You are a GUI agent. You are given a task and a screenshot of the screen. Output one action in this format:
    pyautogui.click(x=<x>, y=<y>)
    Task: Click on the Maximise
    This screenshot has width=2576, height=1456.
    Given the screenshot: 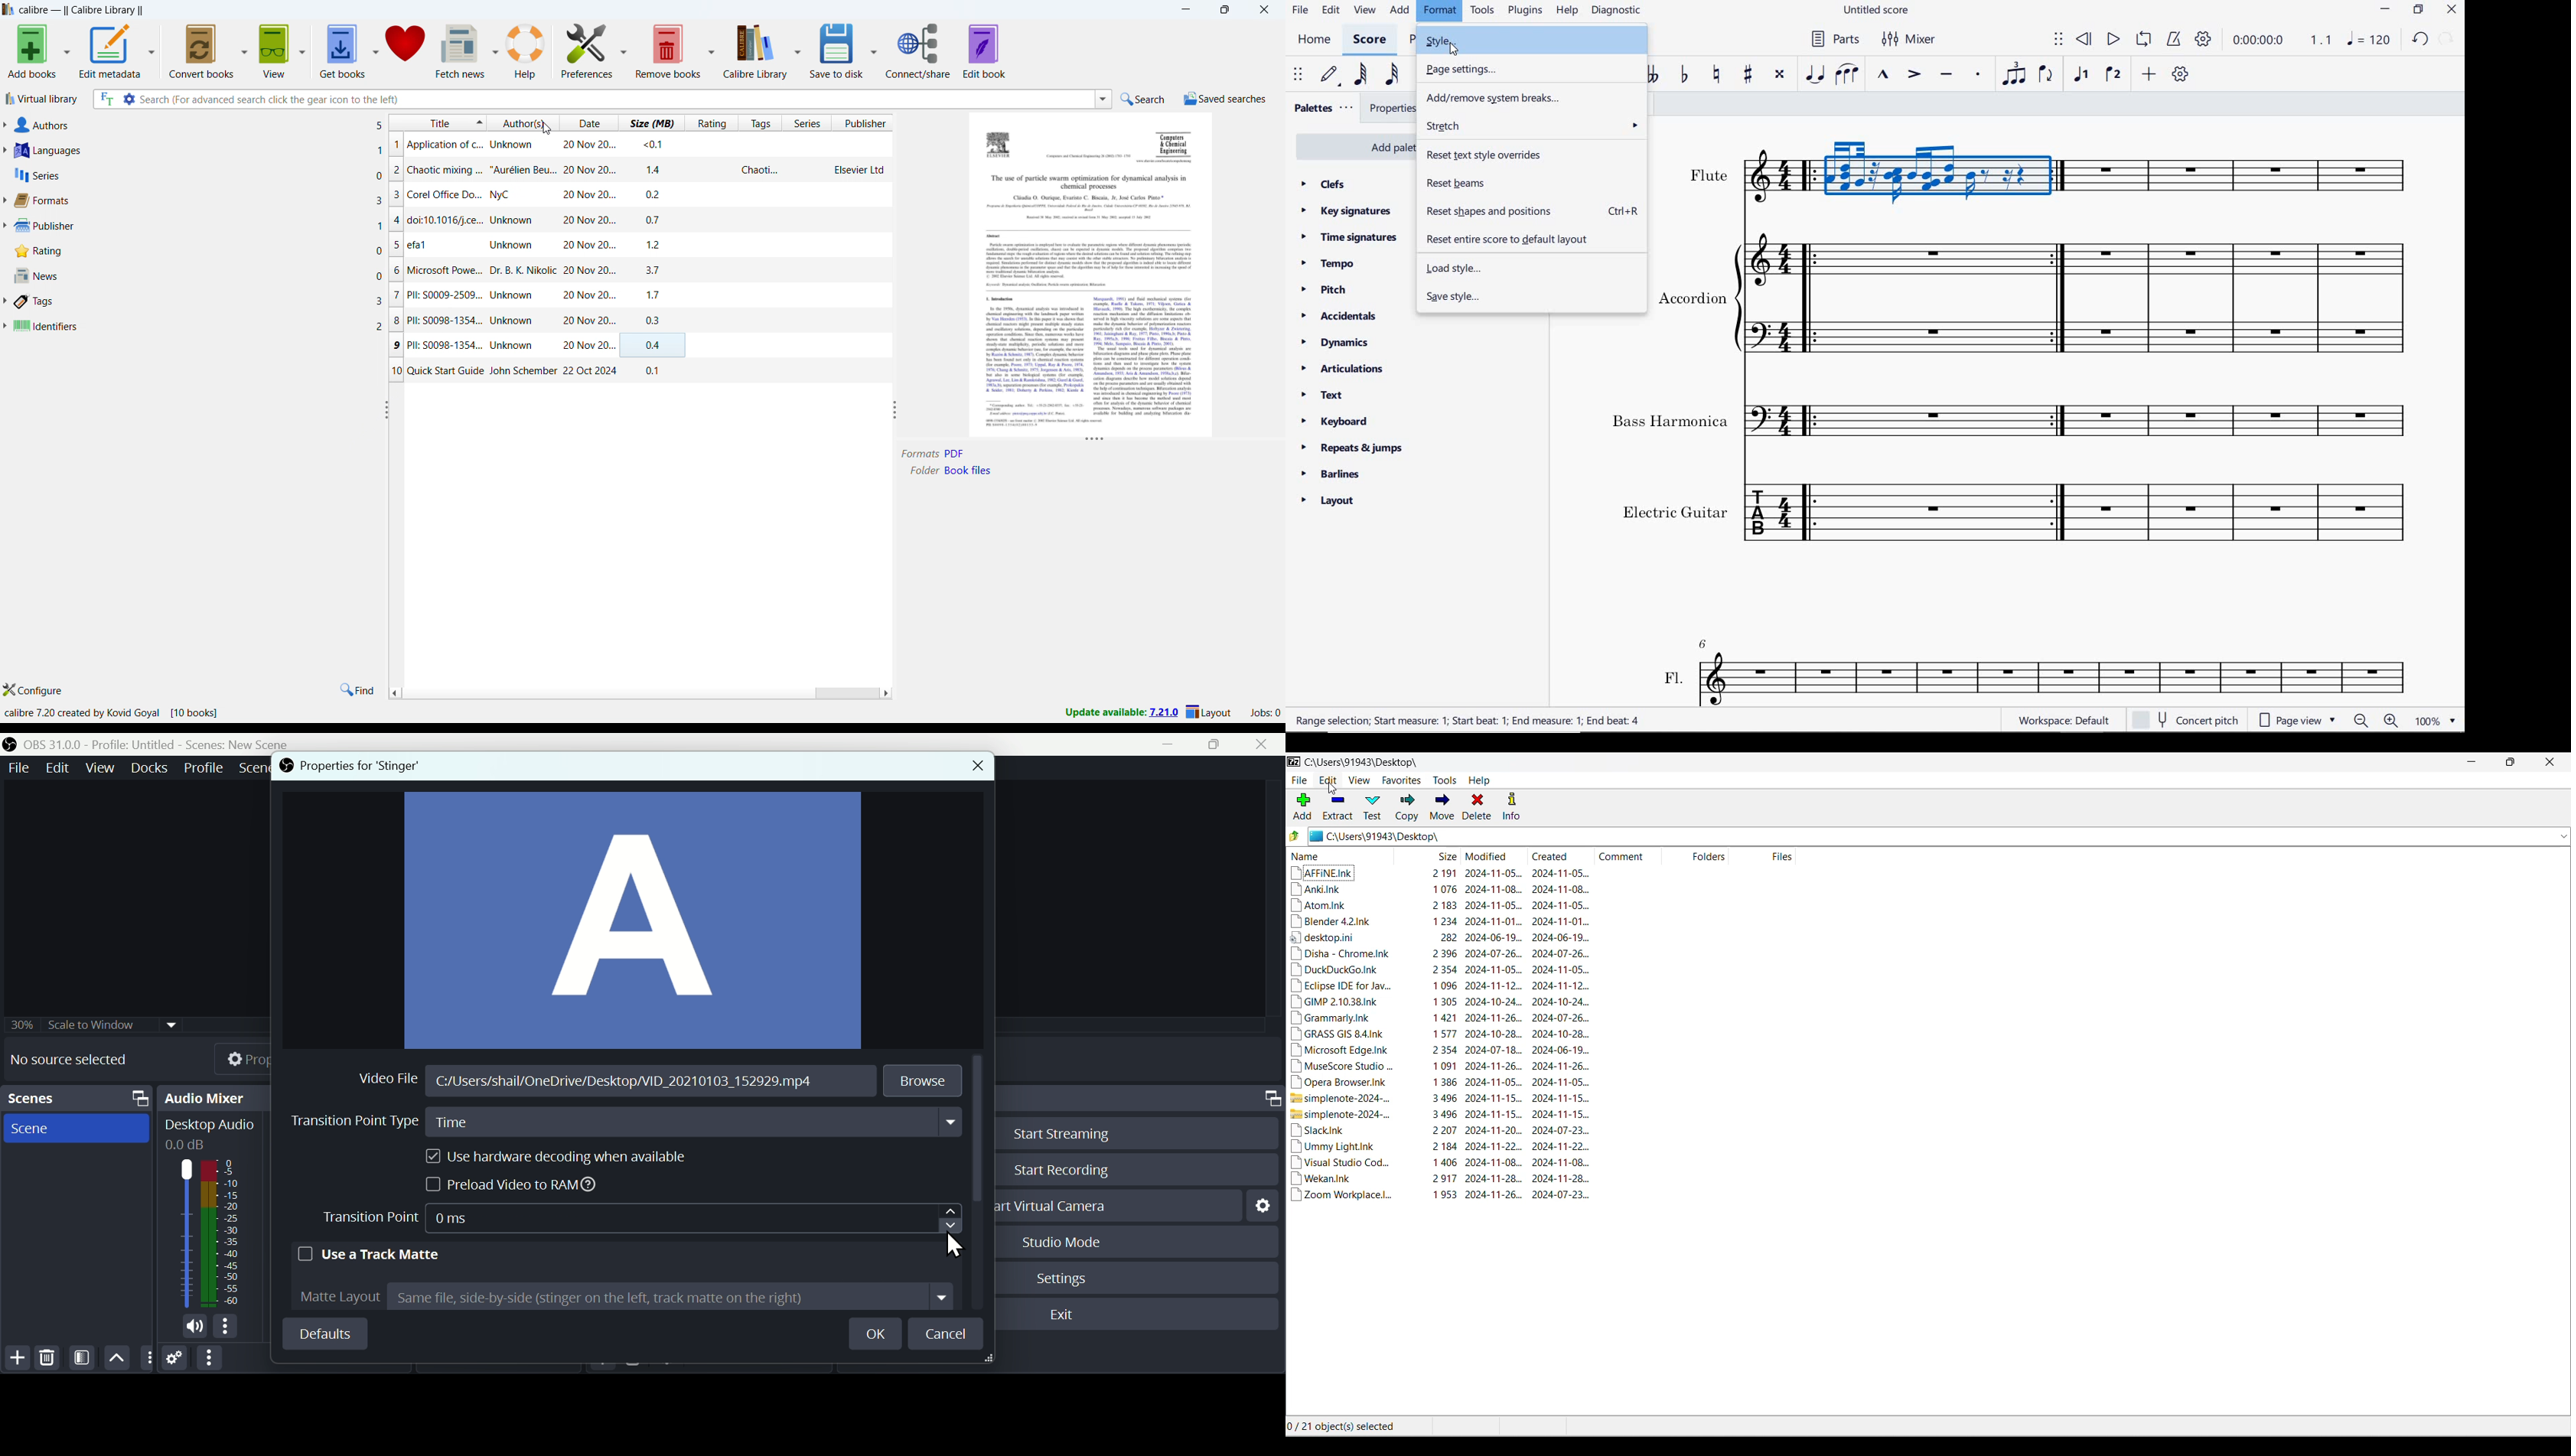 What is the action you would take?
    pyautogui.click(x=1220, y=745)
    